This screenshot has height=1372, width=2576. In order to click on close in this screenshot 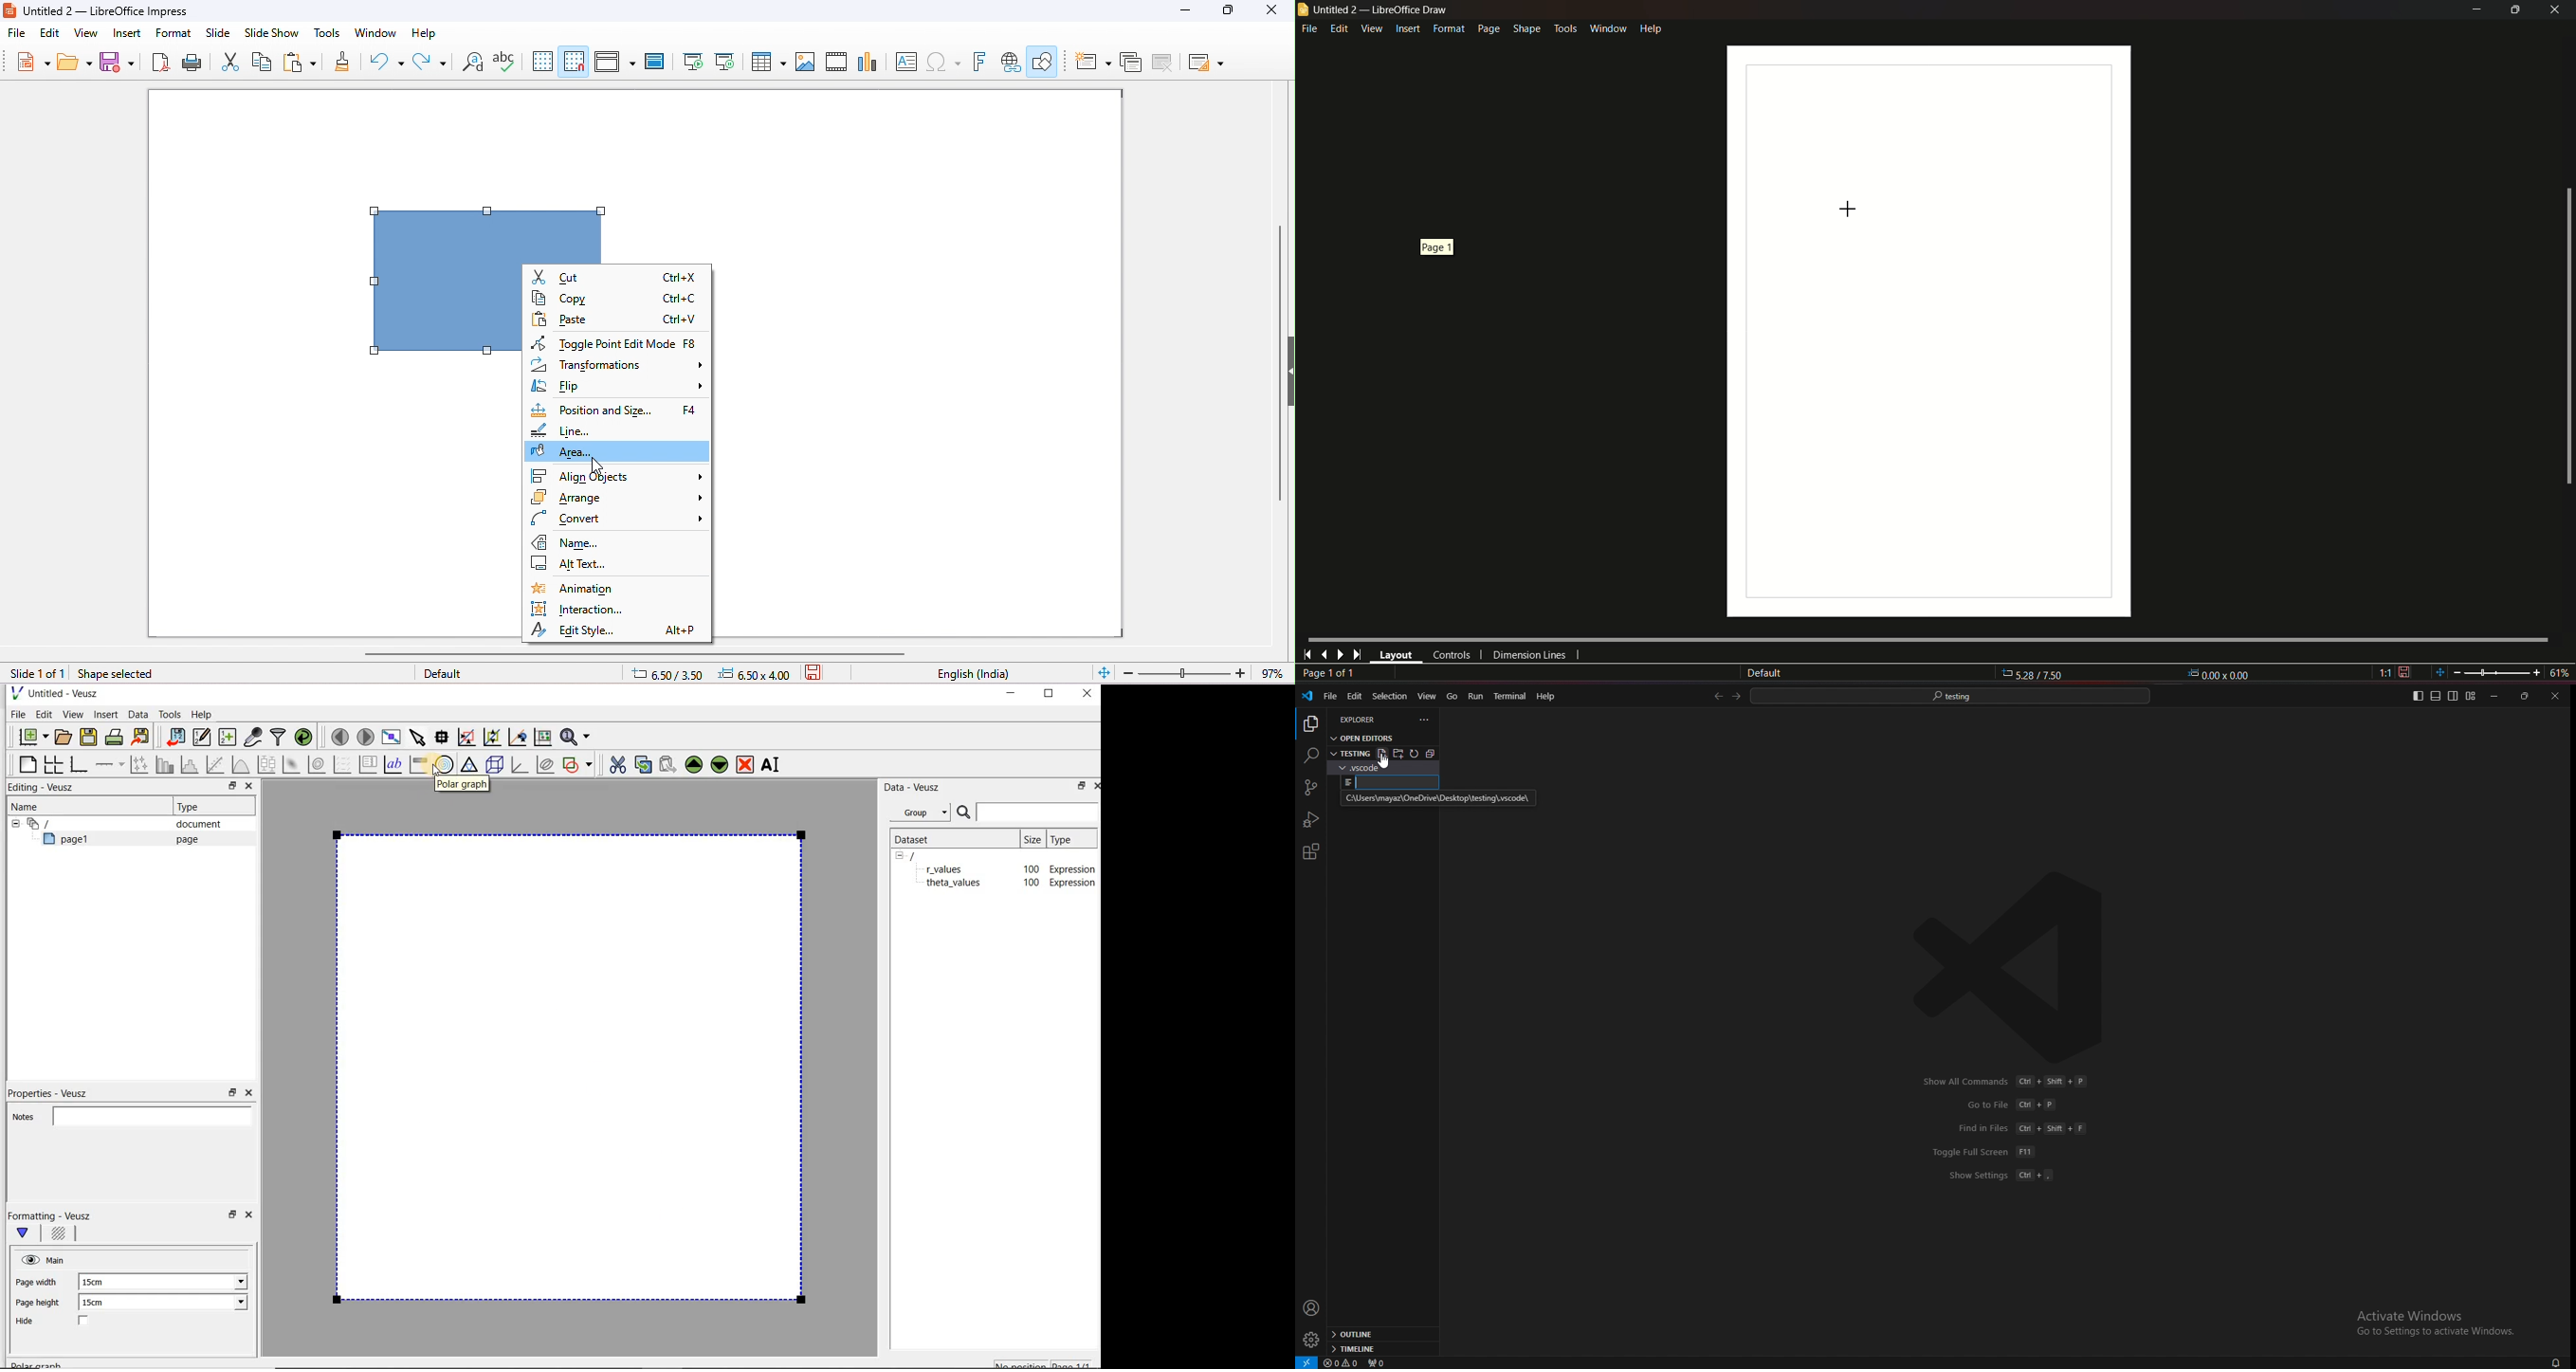, I will do `click(1270, 10)`.